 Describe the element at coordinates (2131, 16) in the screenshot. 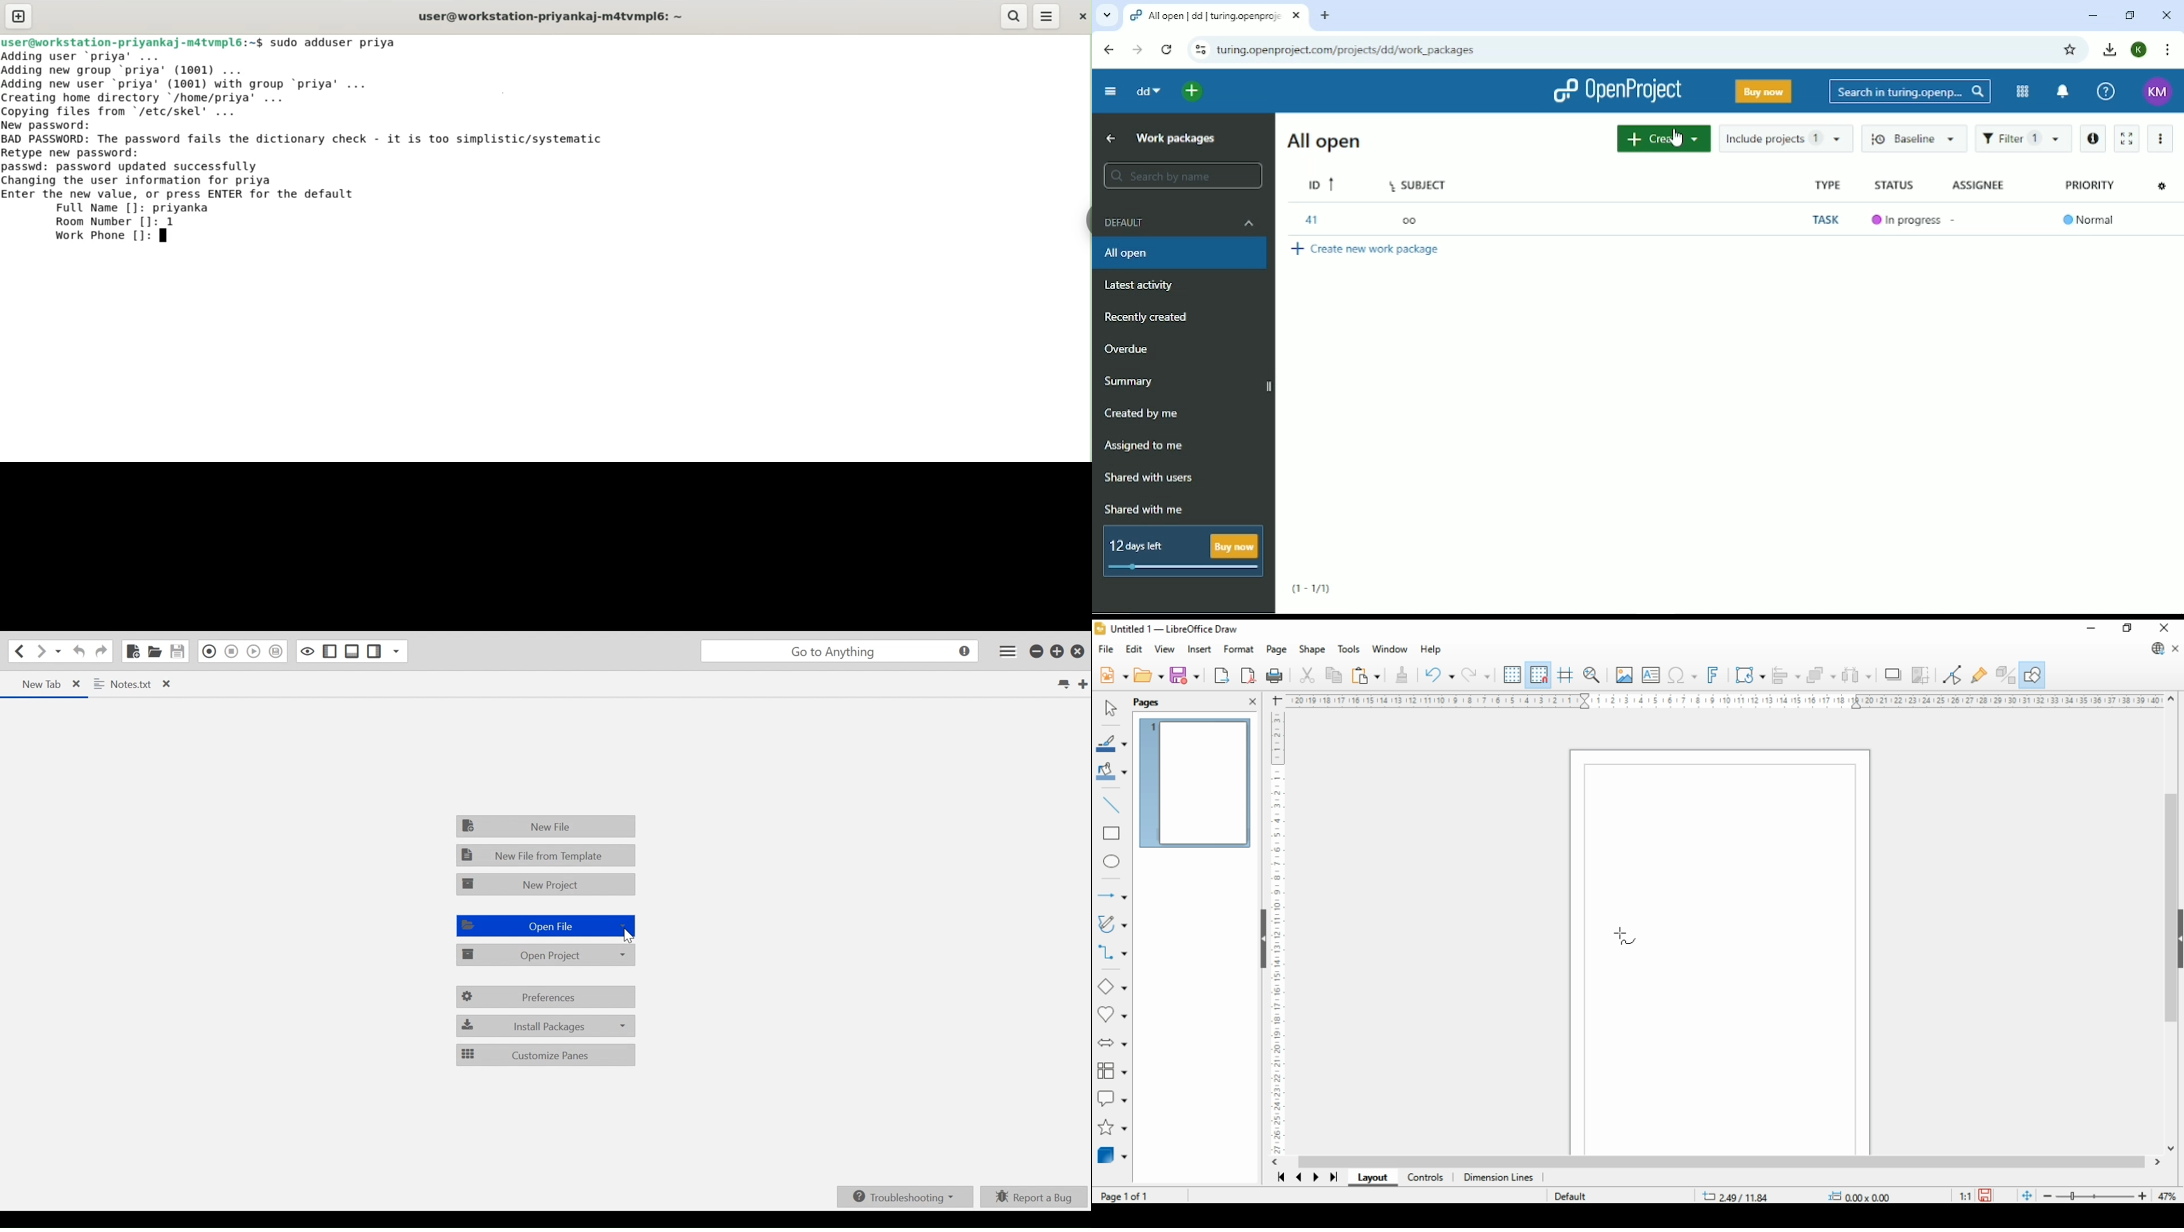

I see `Restore down` at that location.